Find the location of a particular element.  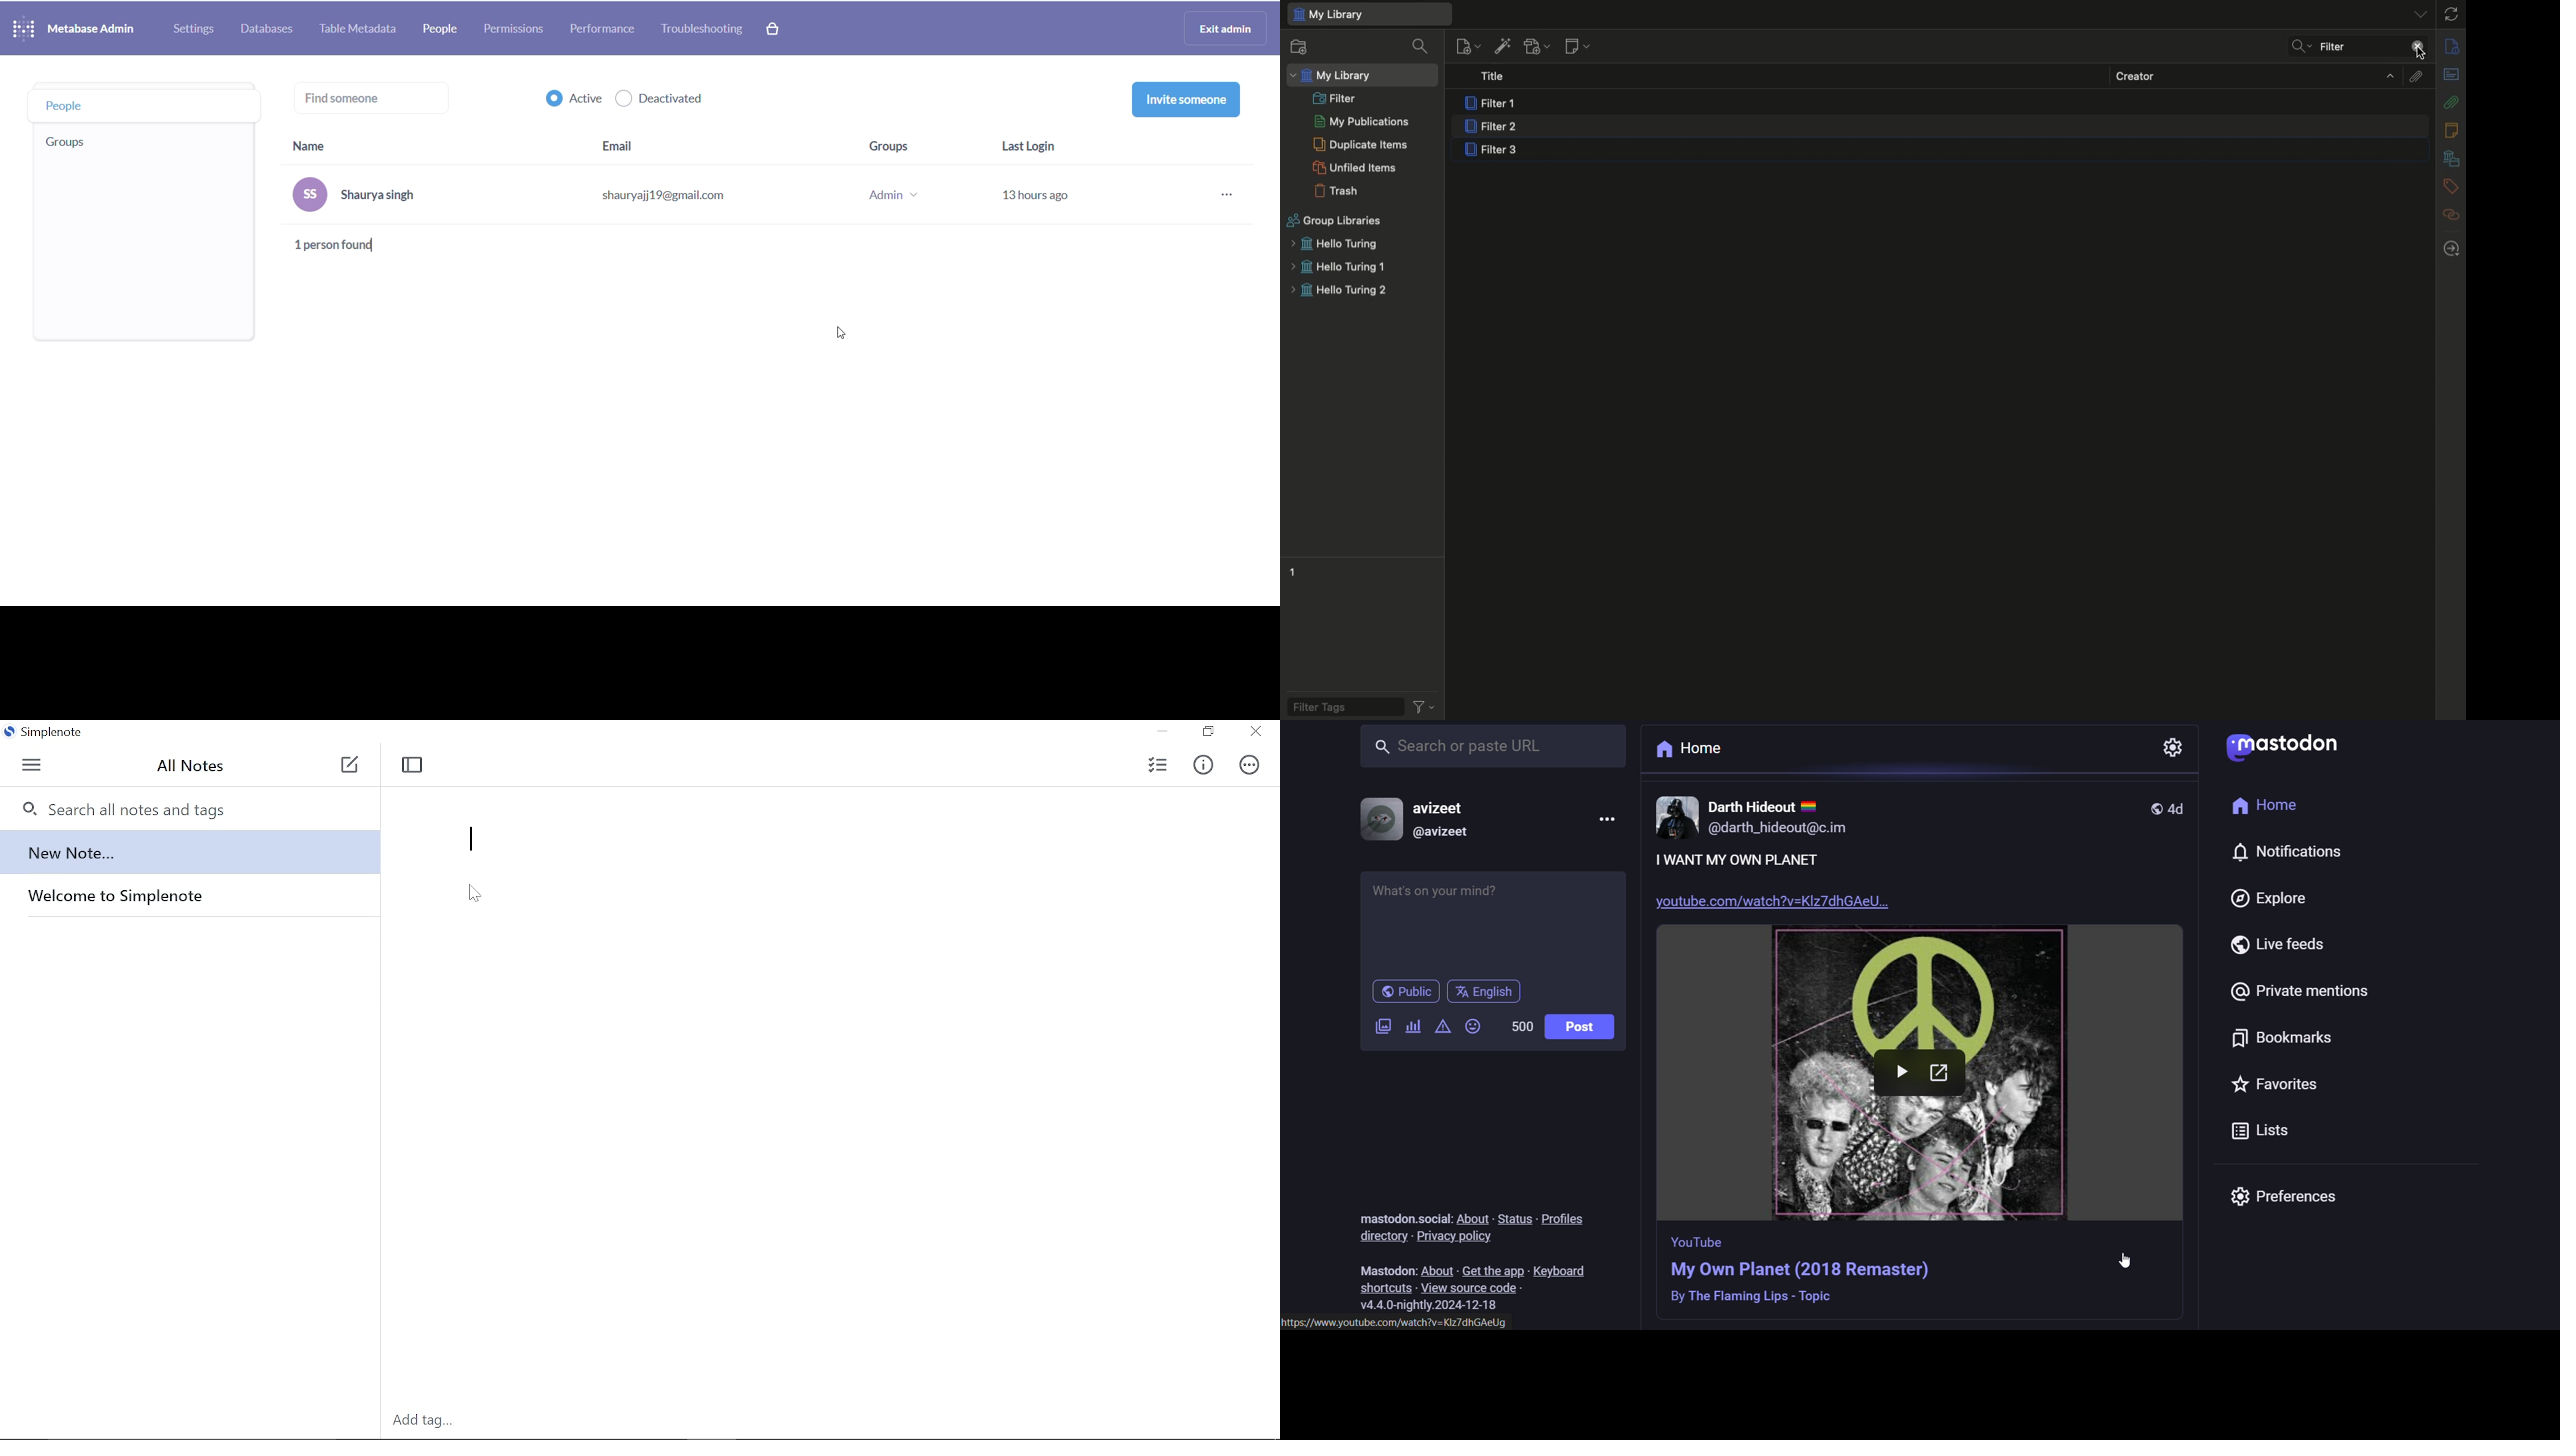

I want my own planet is located at coordinates (1741, 862).